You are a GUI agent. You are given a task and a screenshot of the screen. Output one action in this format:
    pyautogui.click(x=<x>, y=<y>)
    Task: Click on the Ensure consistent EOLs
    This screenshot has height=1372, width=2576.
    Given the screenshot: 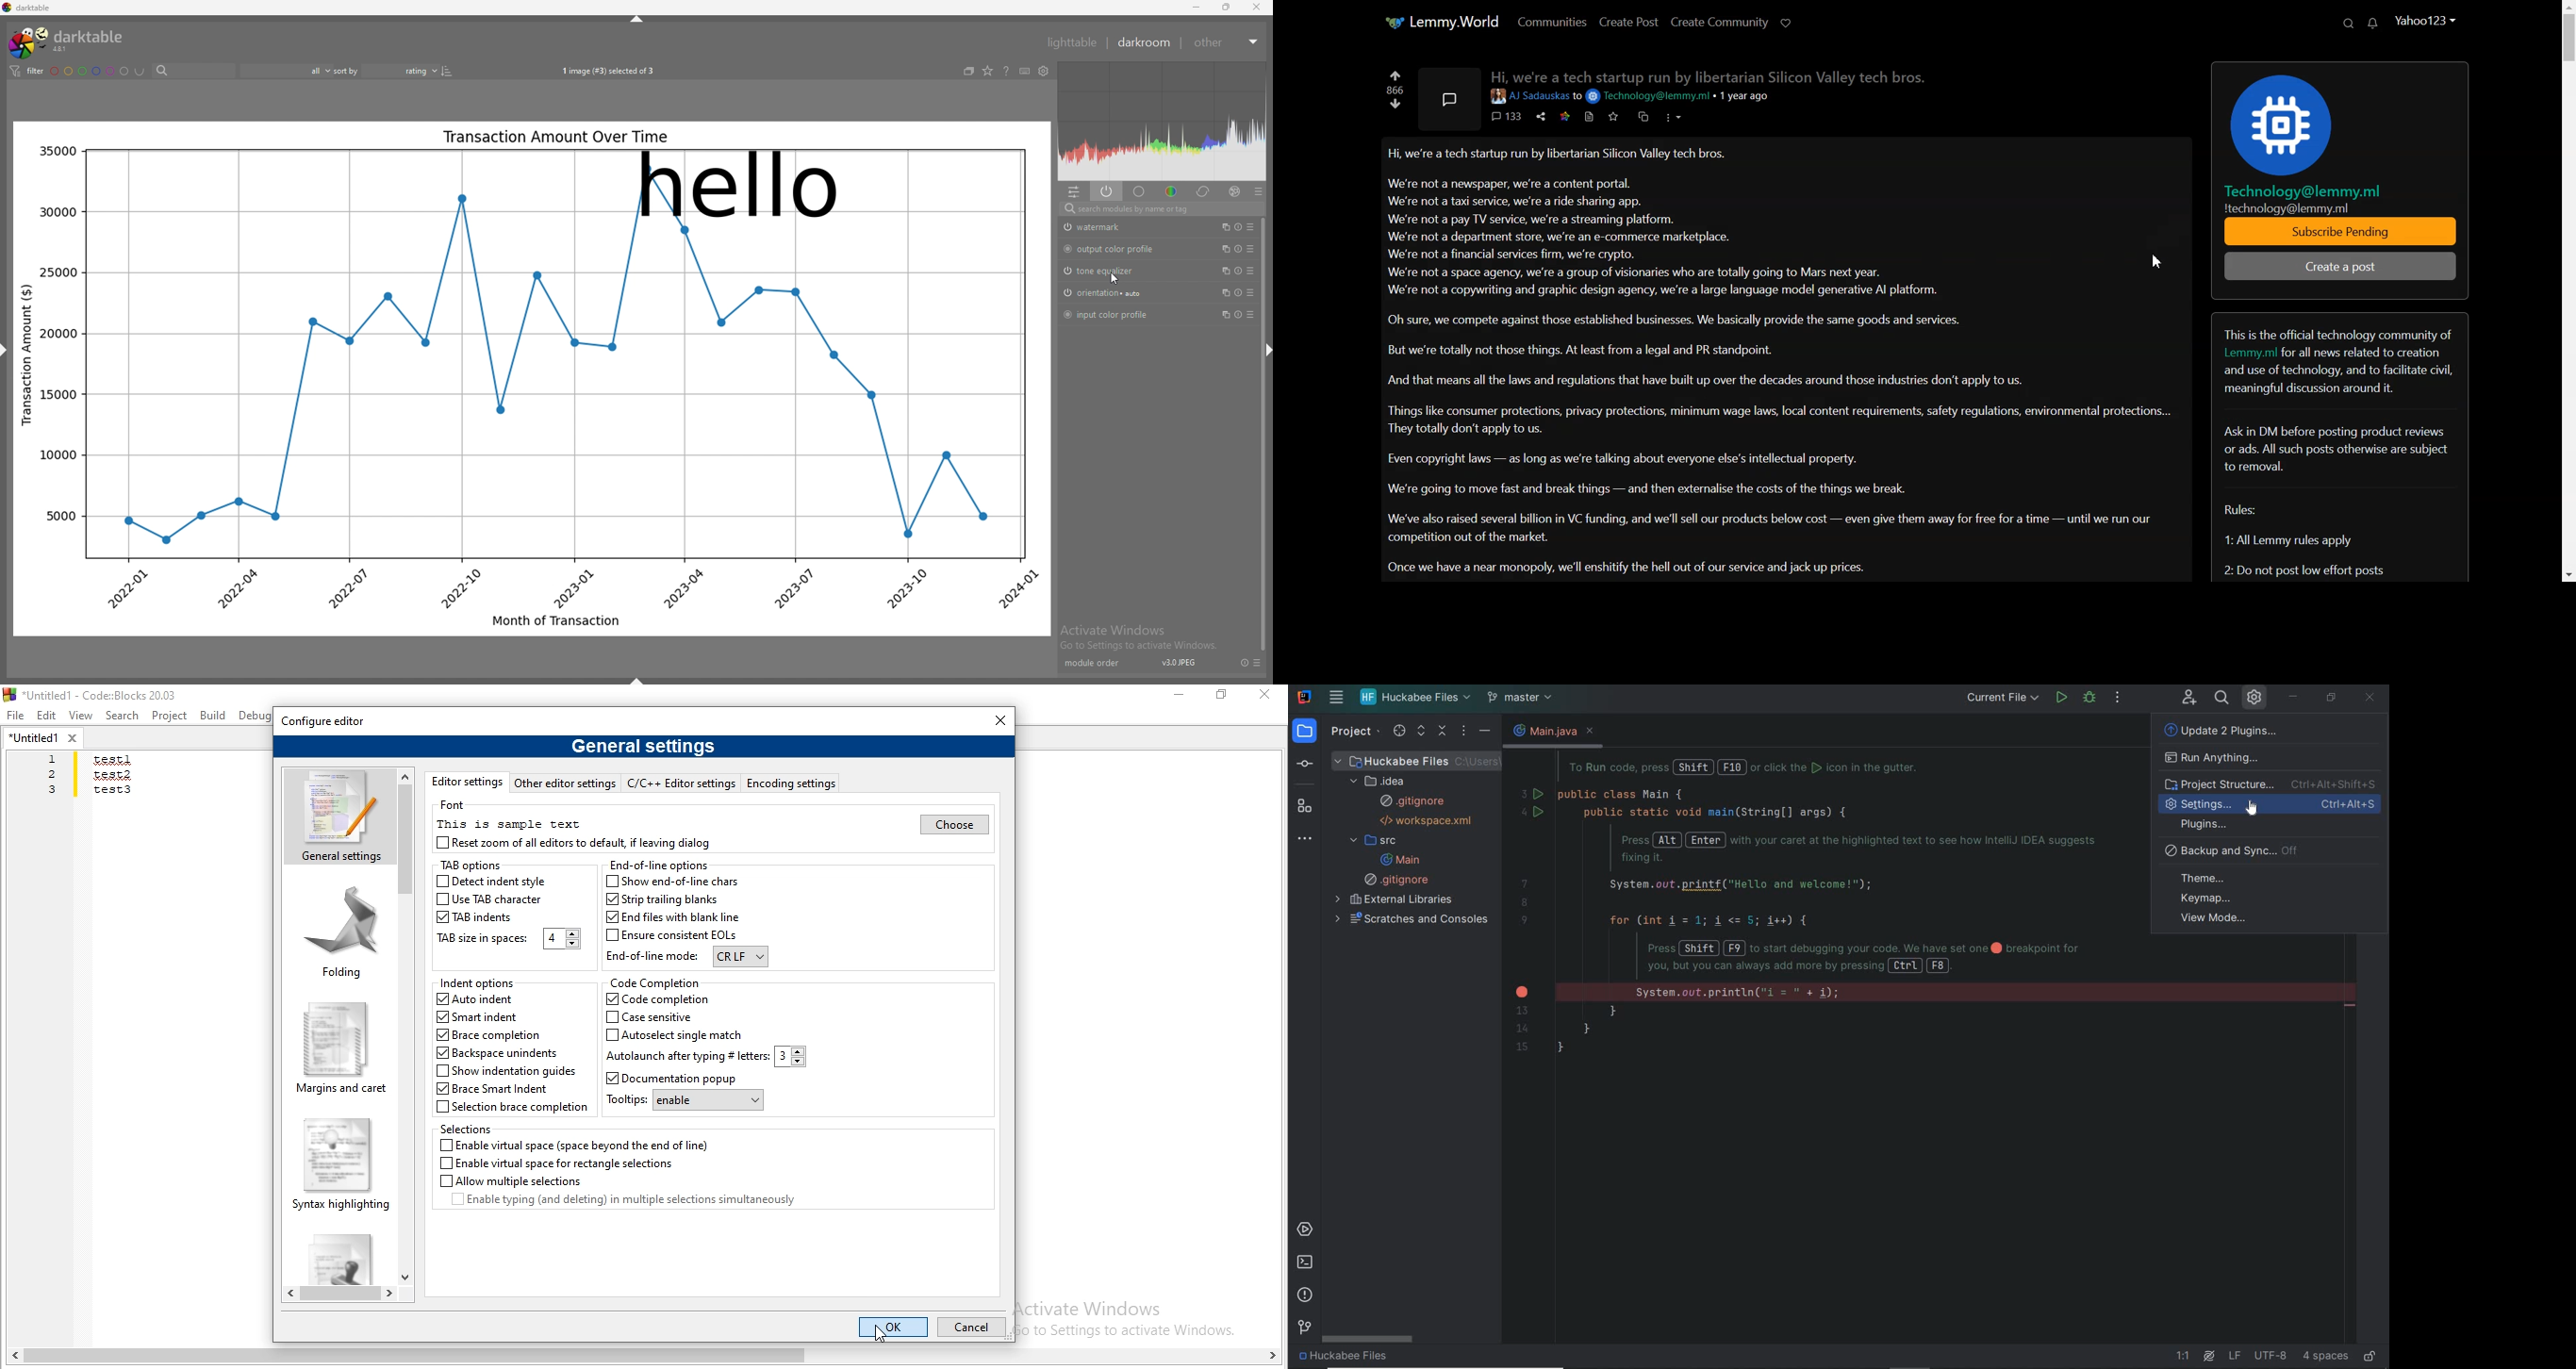 What is the action you would take?
    pyautogui.click(x=673, y=936)
    